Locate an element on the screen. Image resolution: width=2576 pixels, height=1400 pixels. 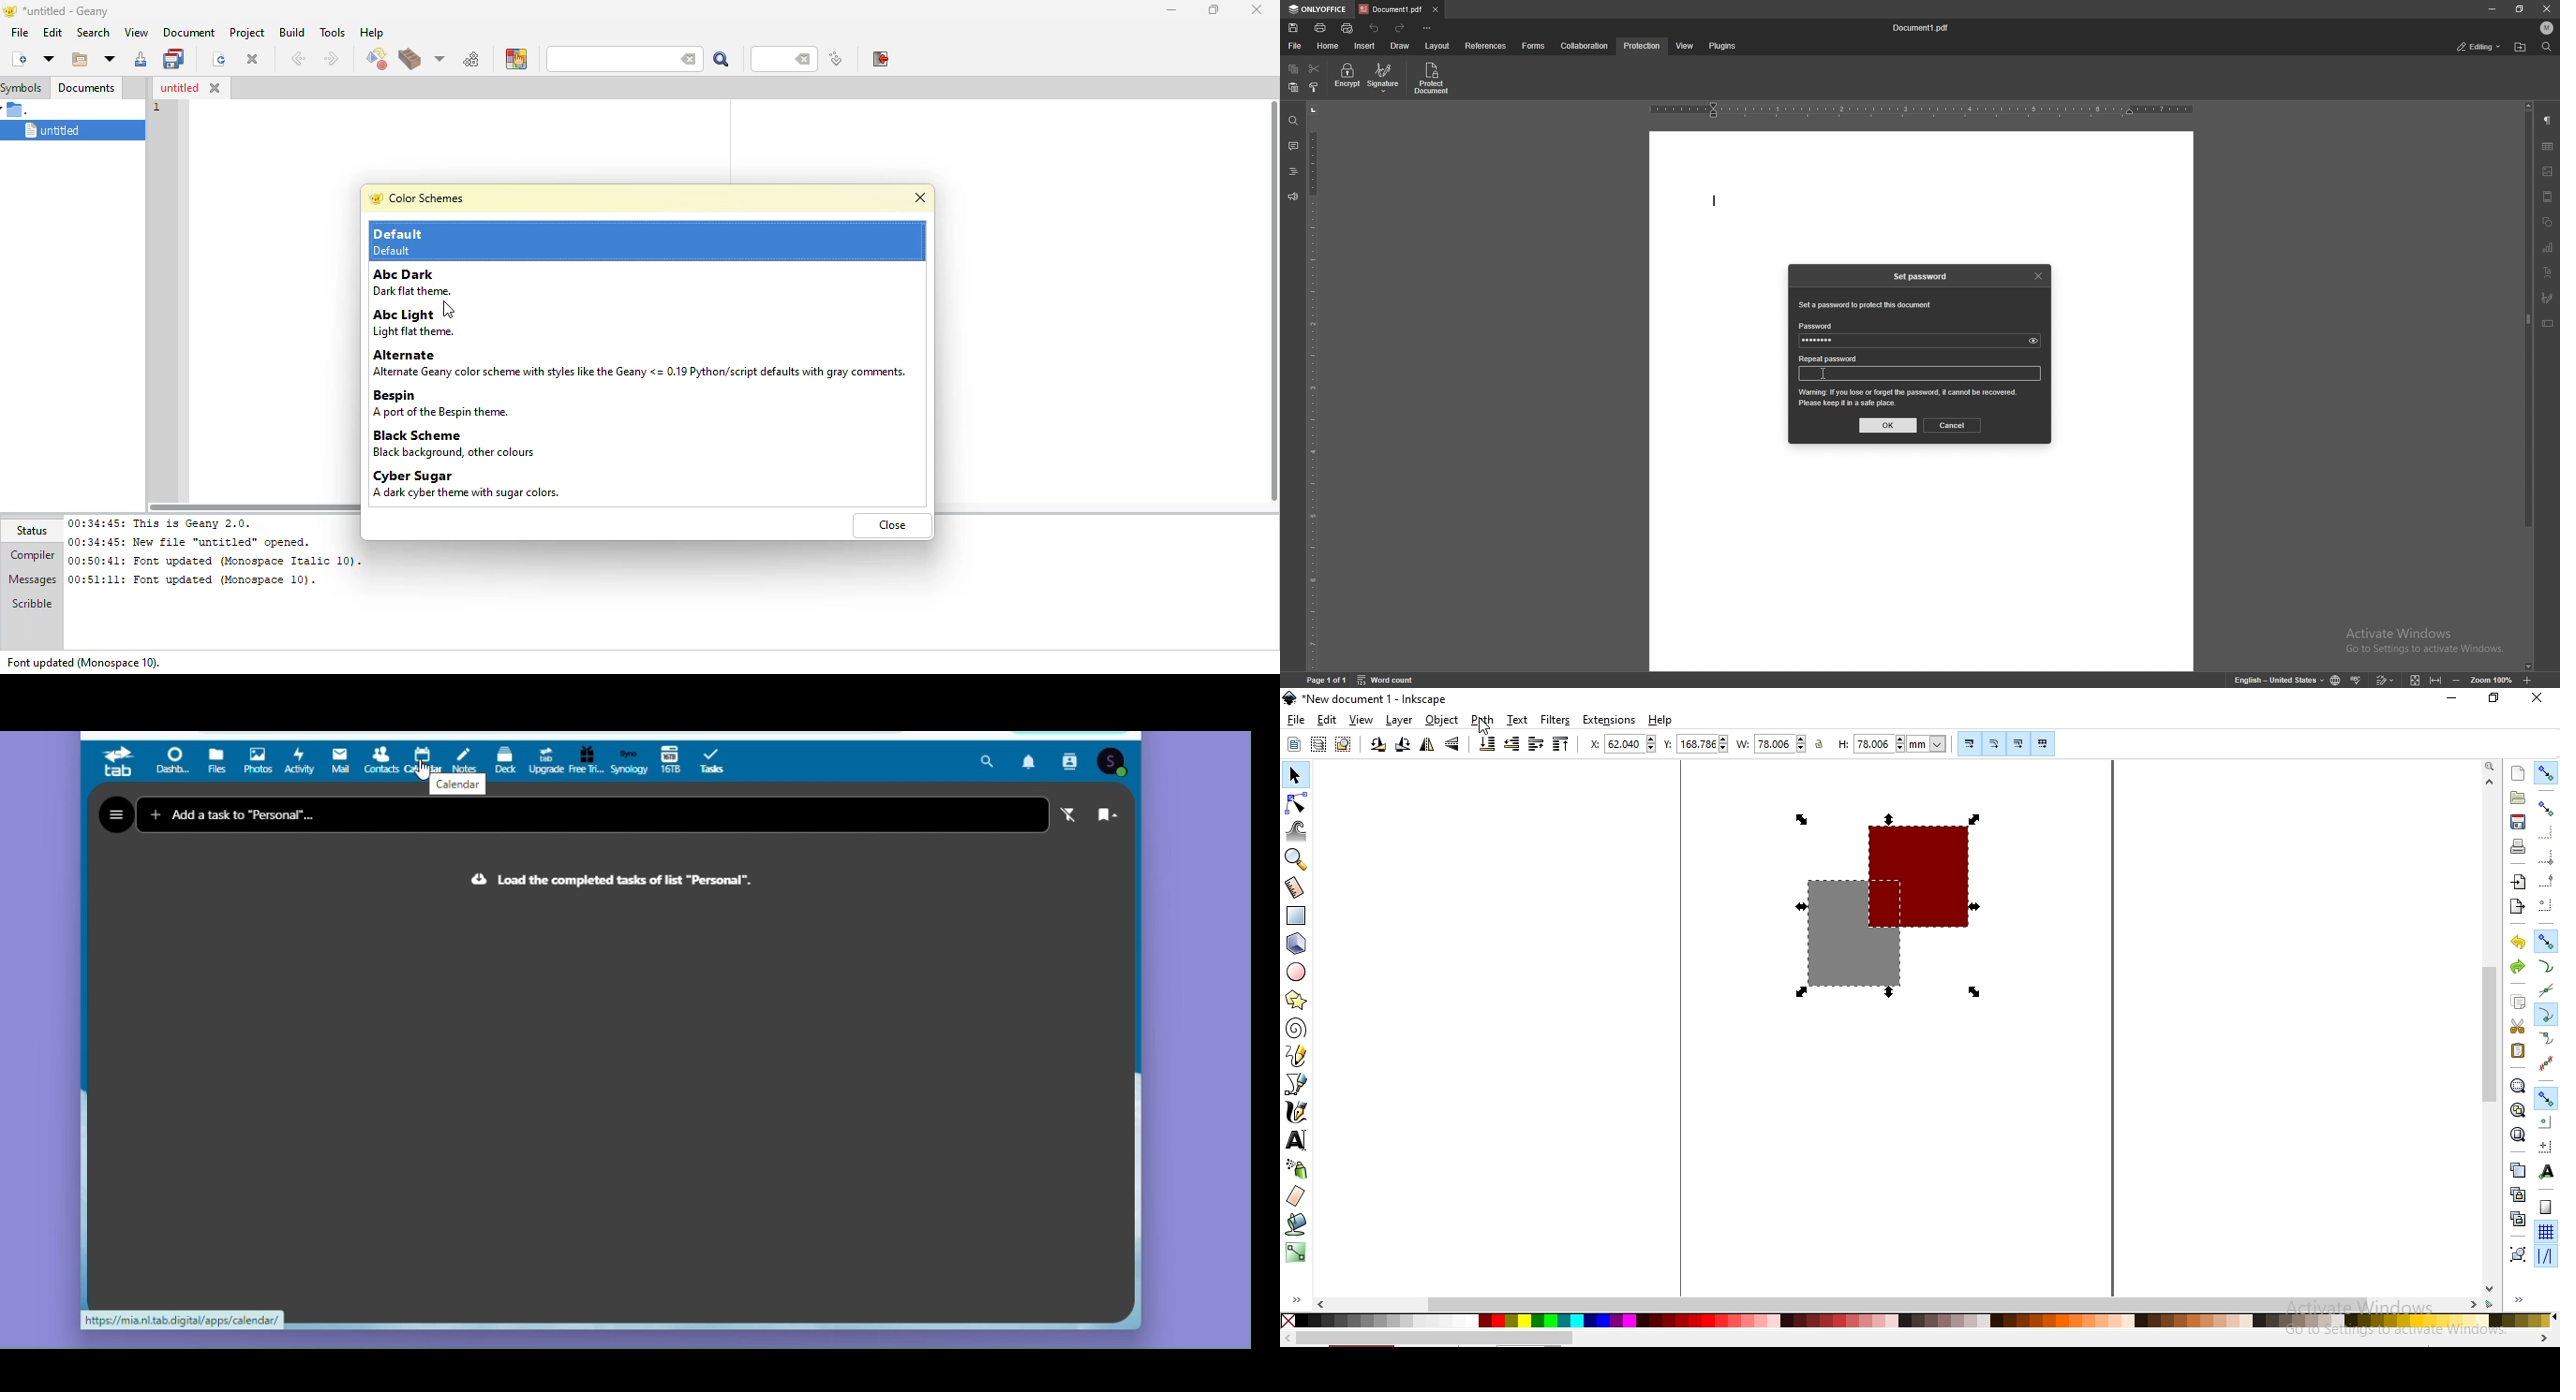
view is located at coordinates (1362, 721).